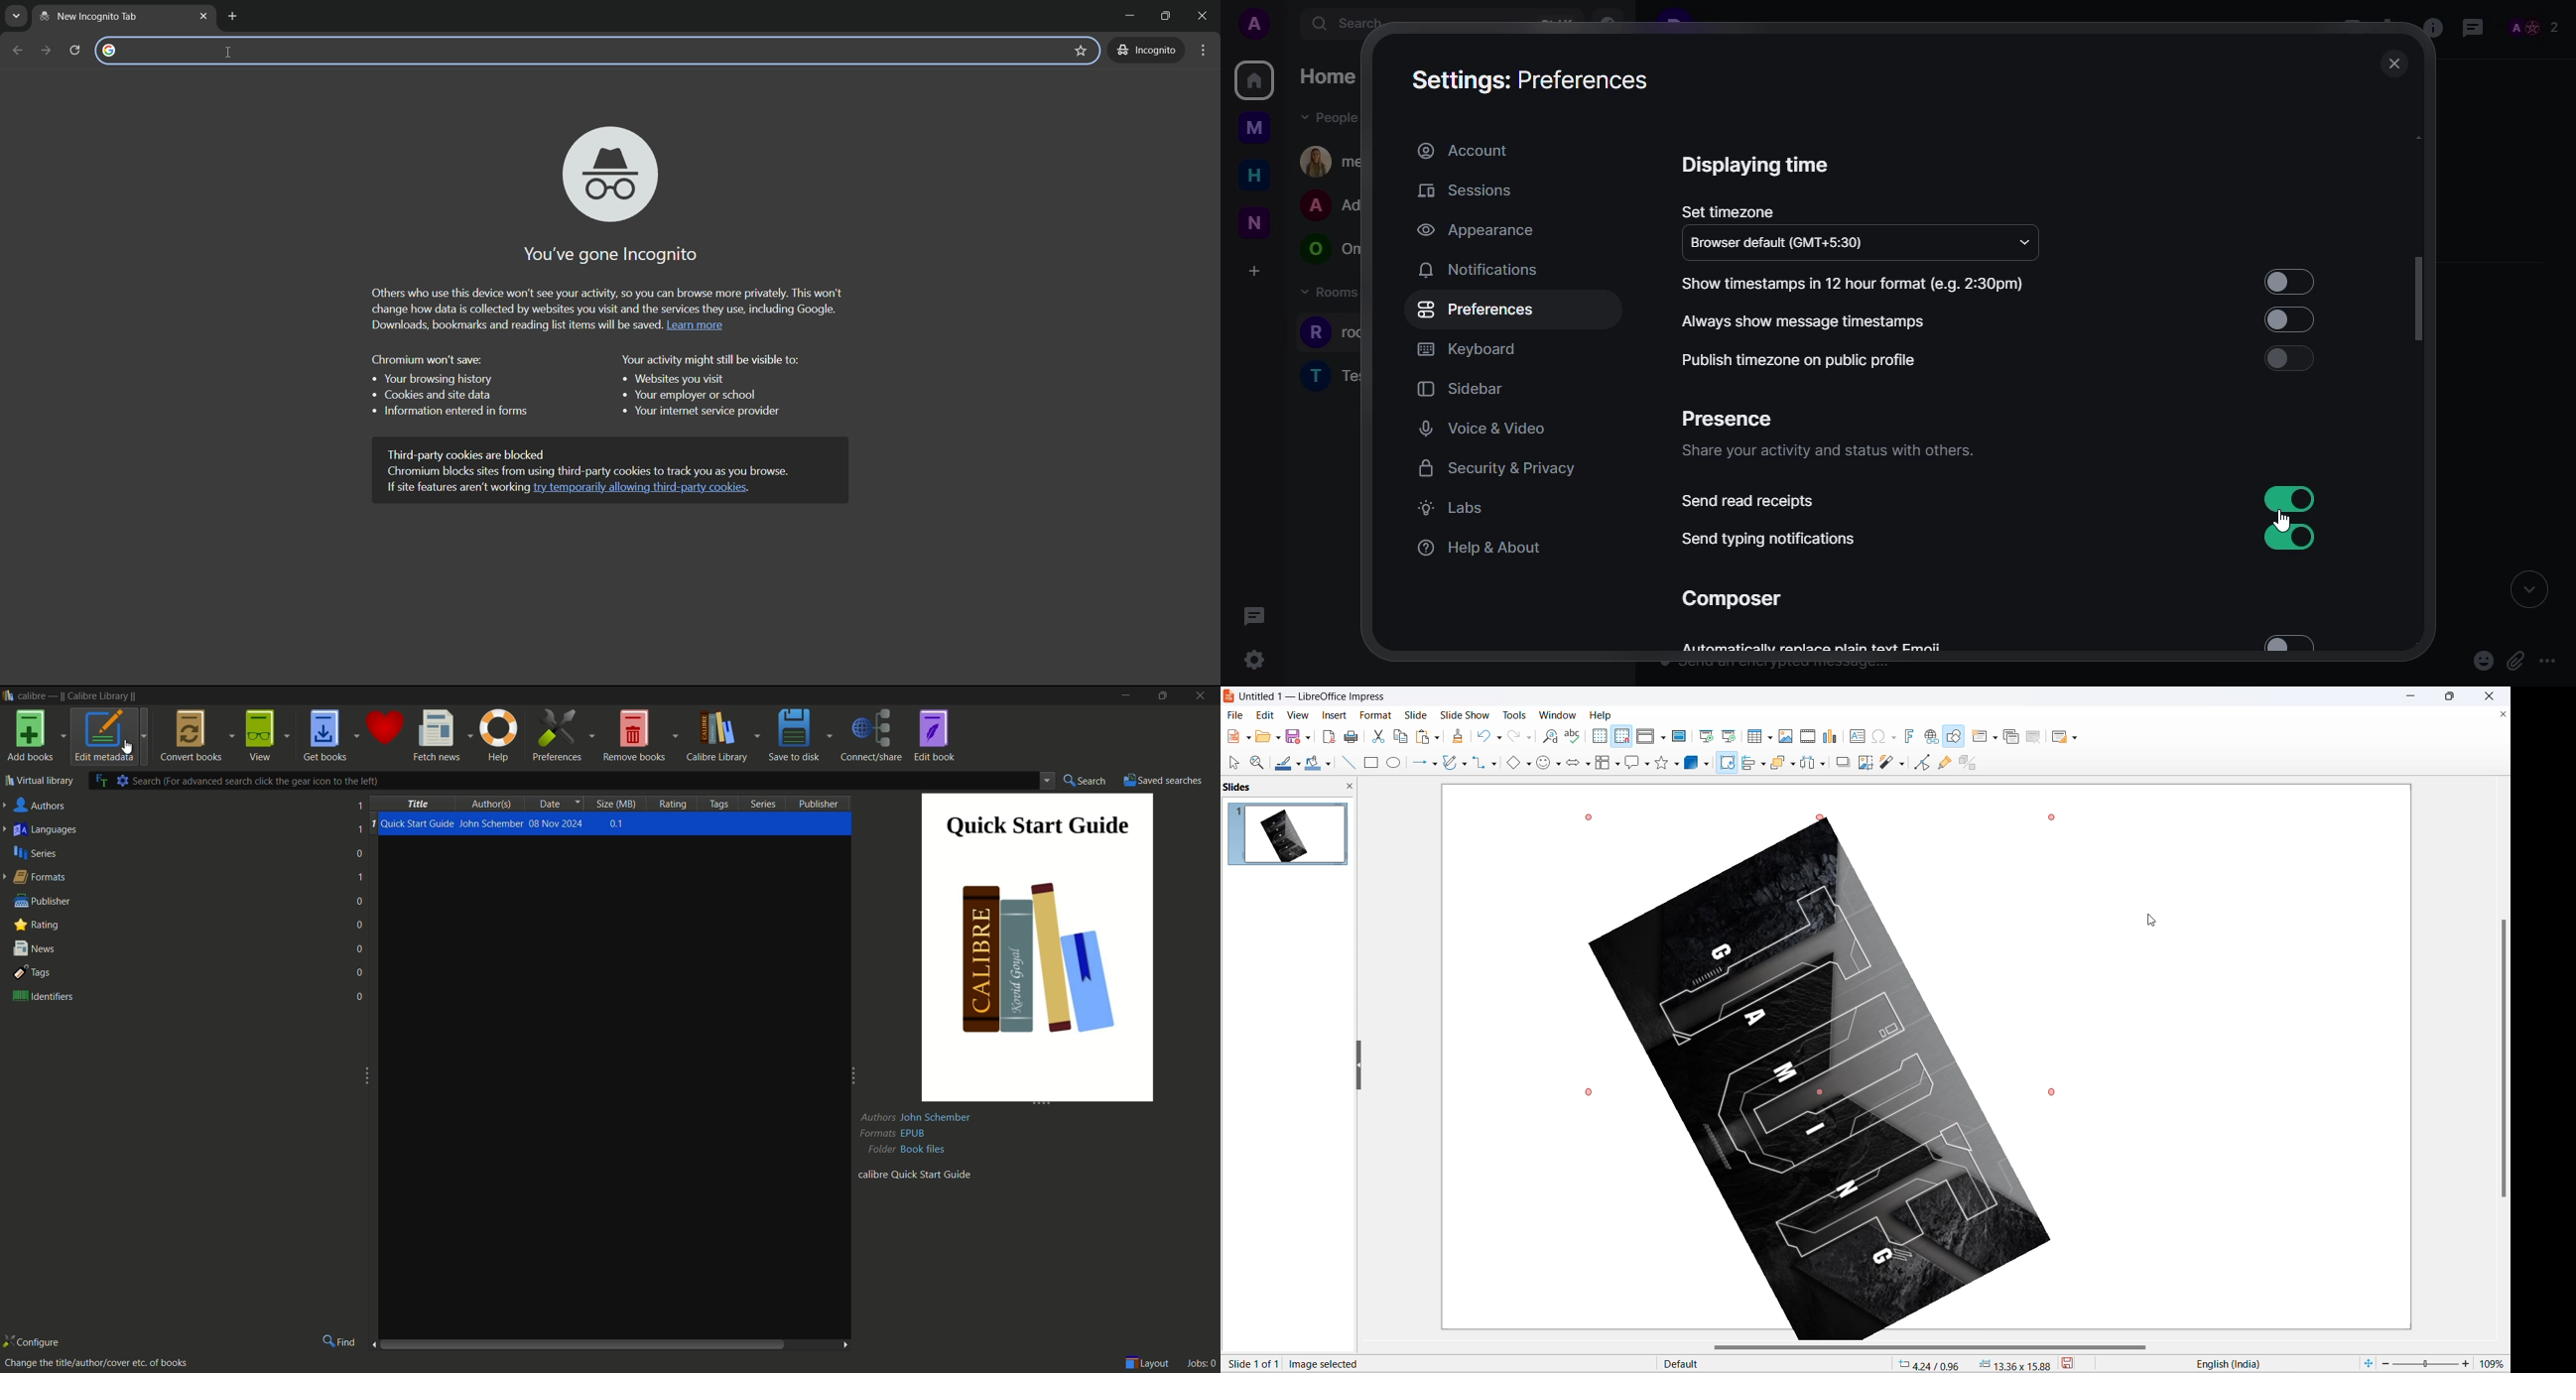  What do you see at coordinates (33, 948) in the screenshot?
I see `news` at bounding box center [33, 948].